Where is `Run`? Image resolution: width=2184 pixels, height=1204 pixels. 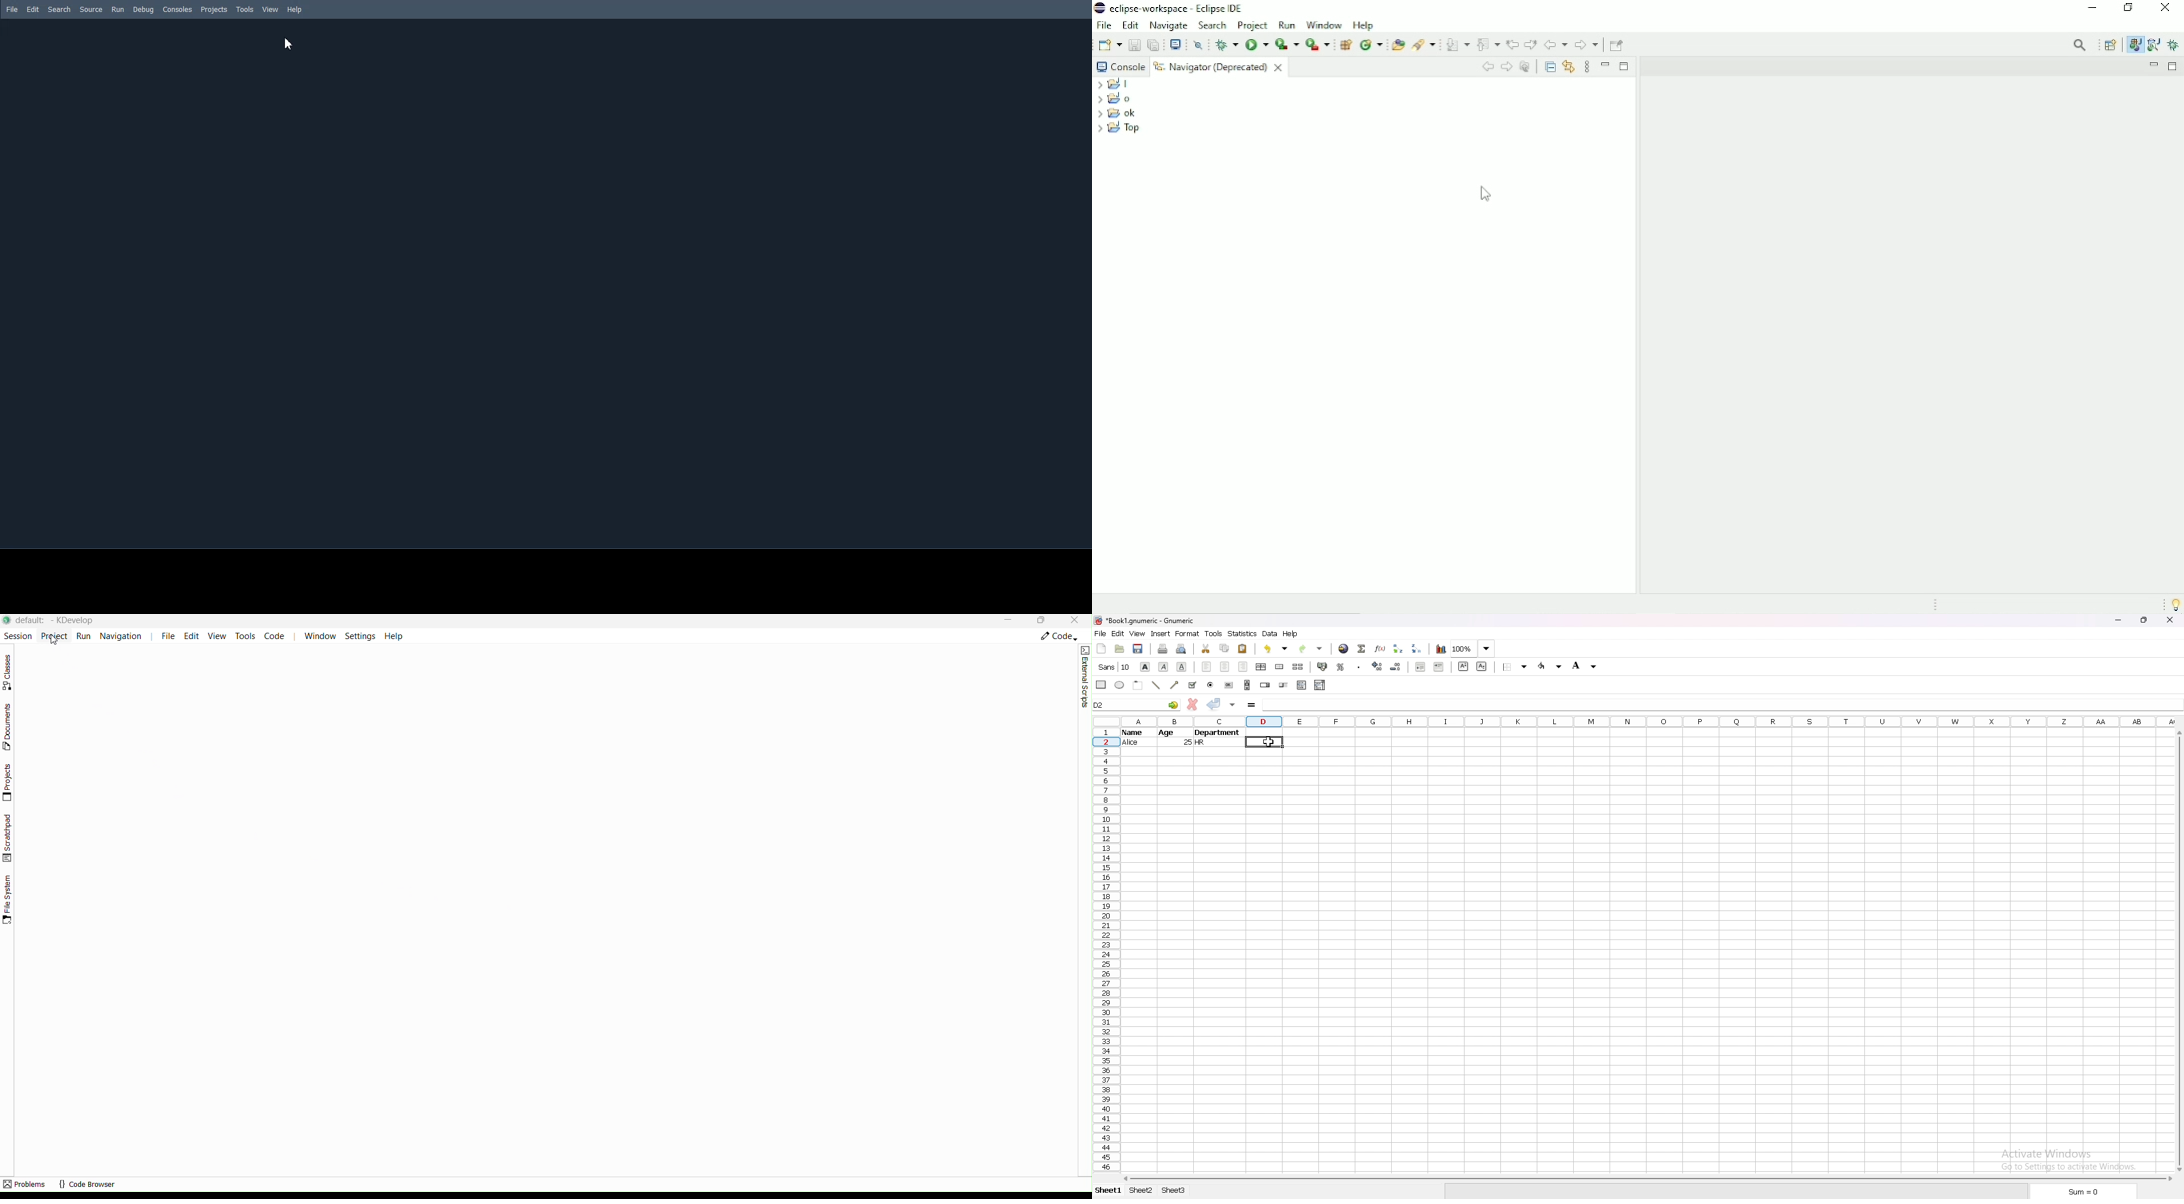
Run is located at coordinates (118, 9).